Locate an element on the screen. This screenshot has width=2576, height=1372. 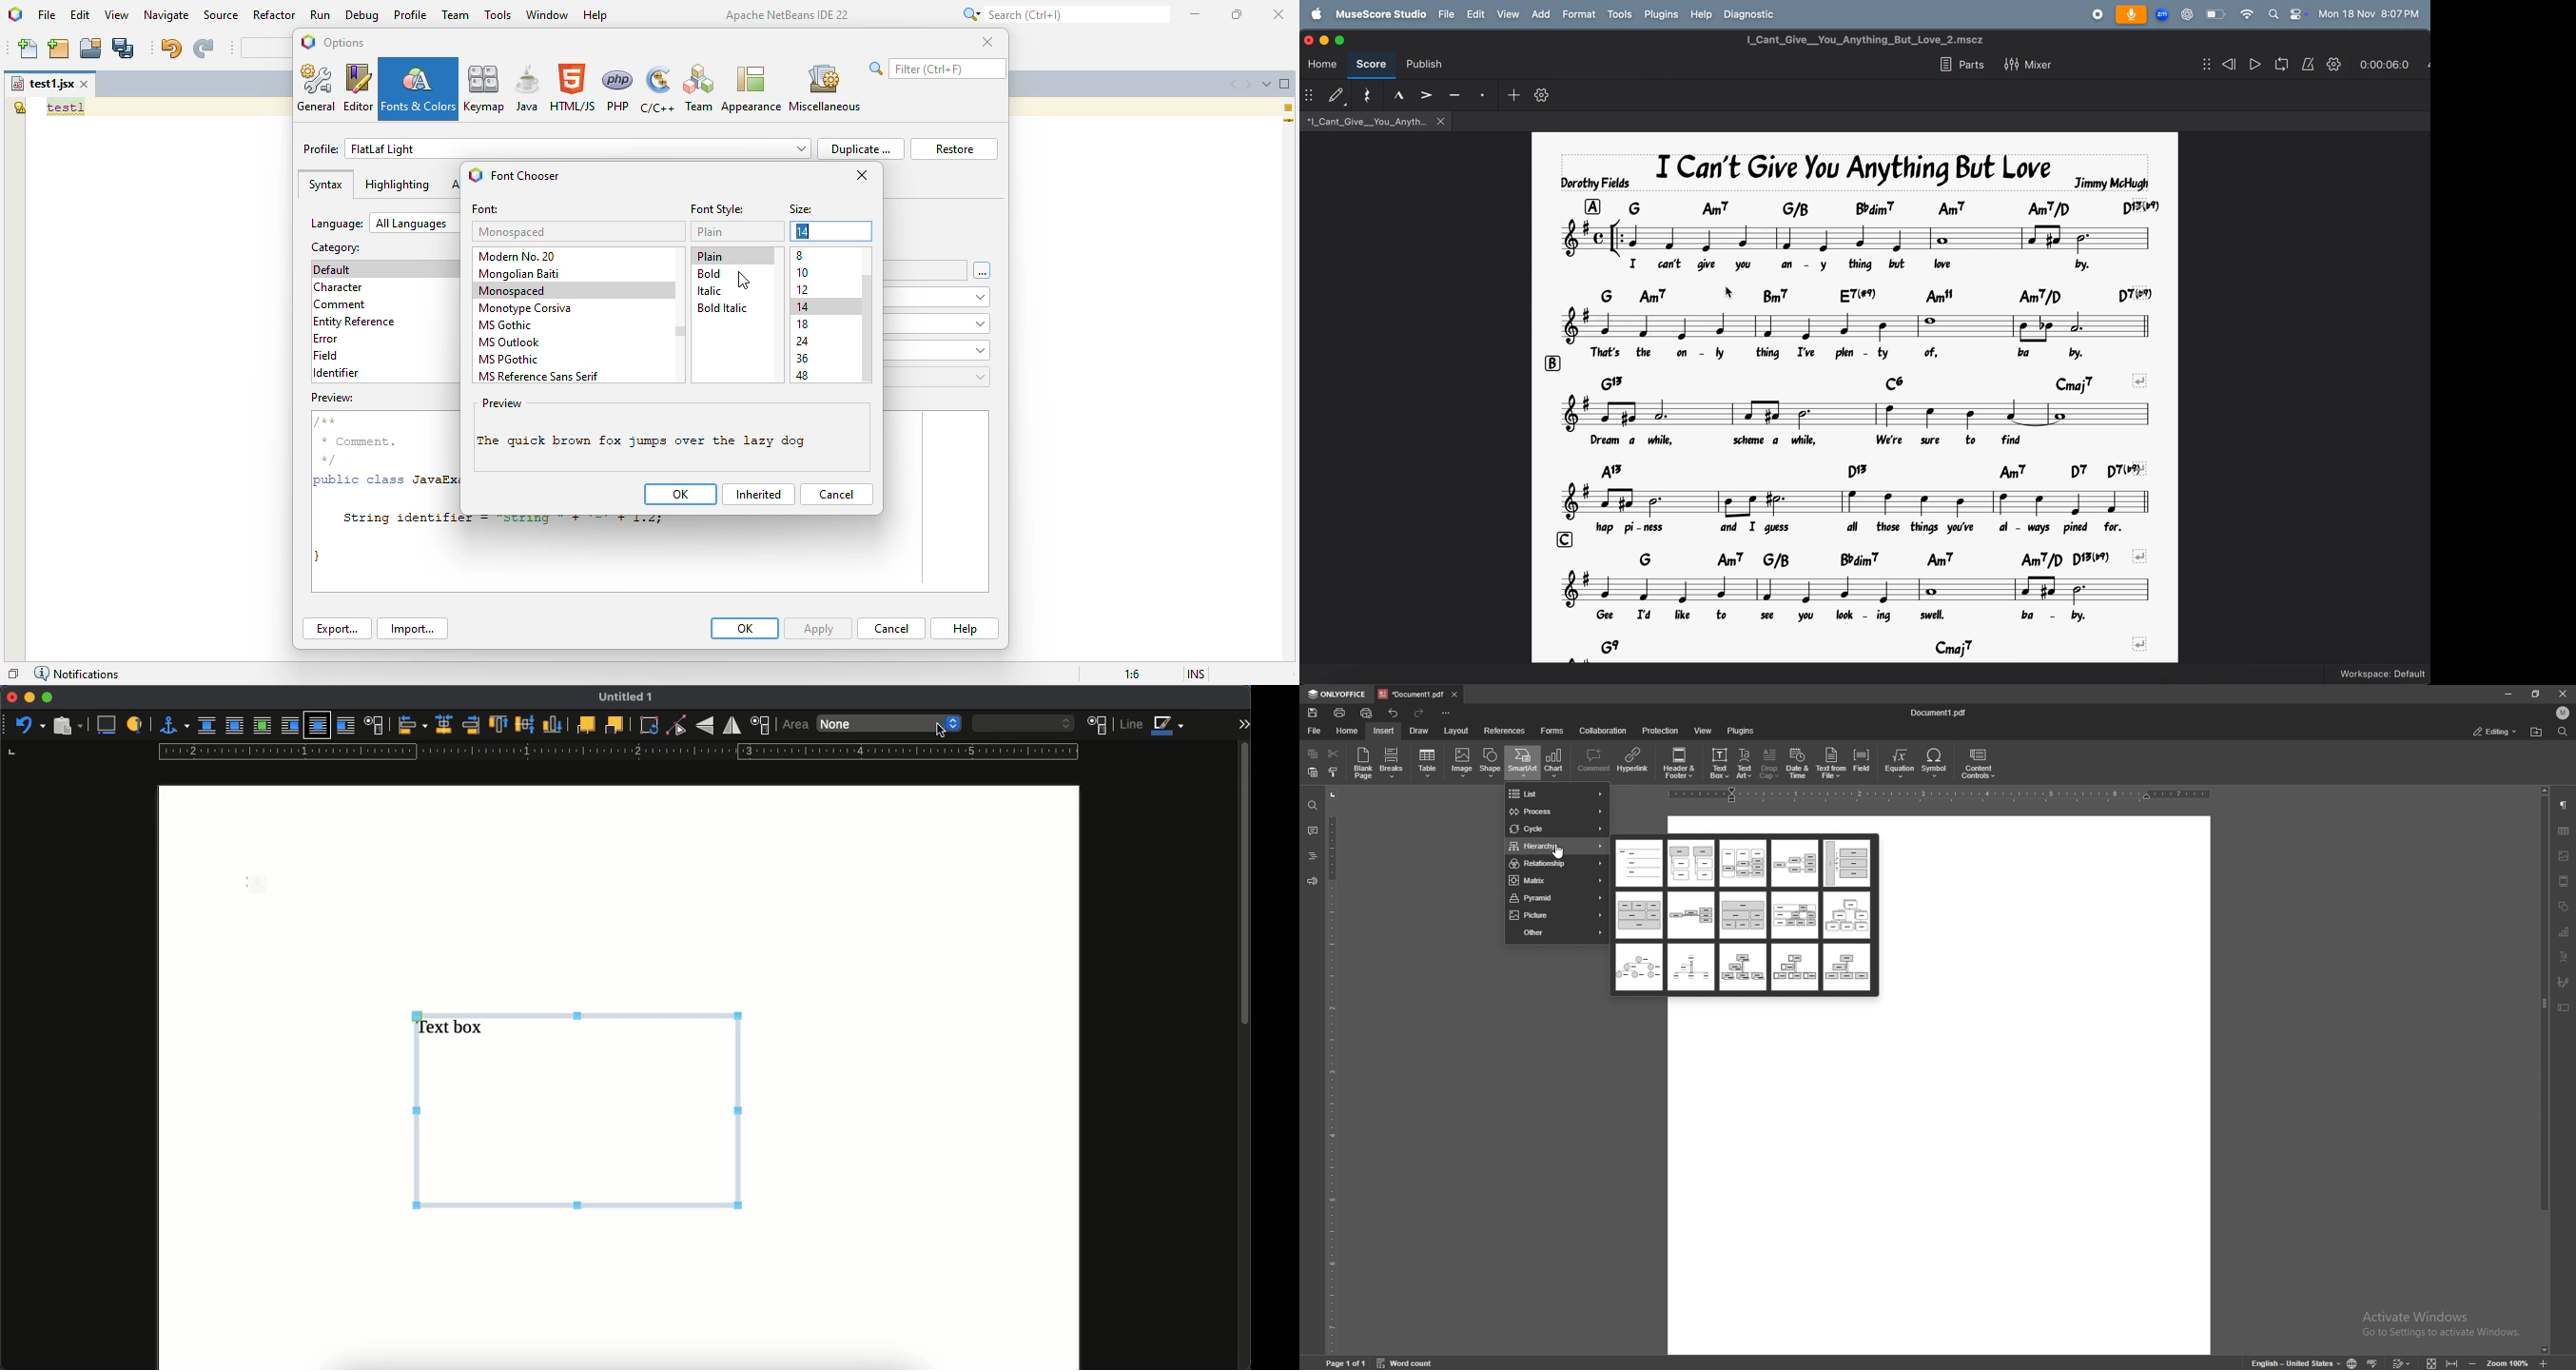
plugins is located at coordinates (1660, 15).